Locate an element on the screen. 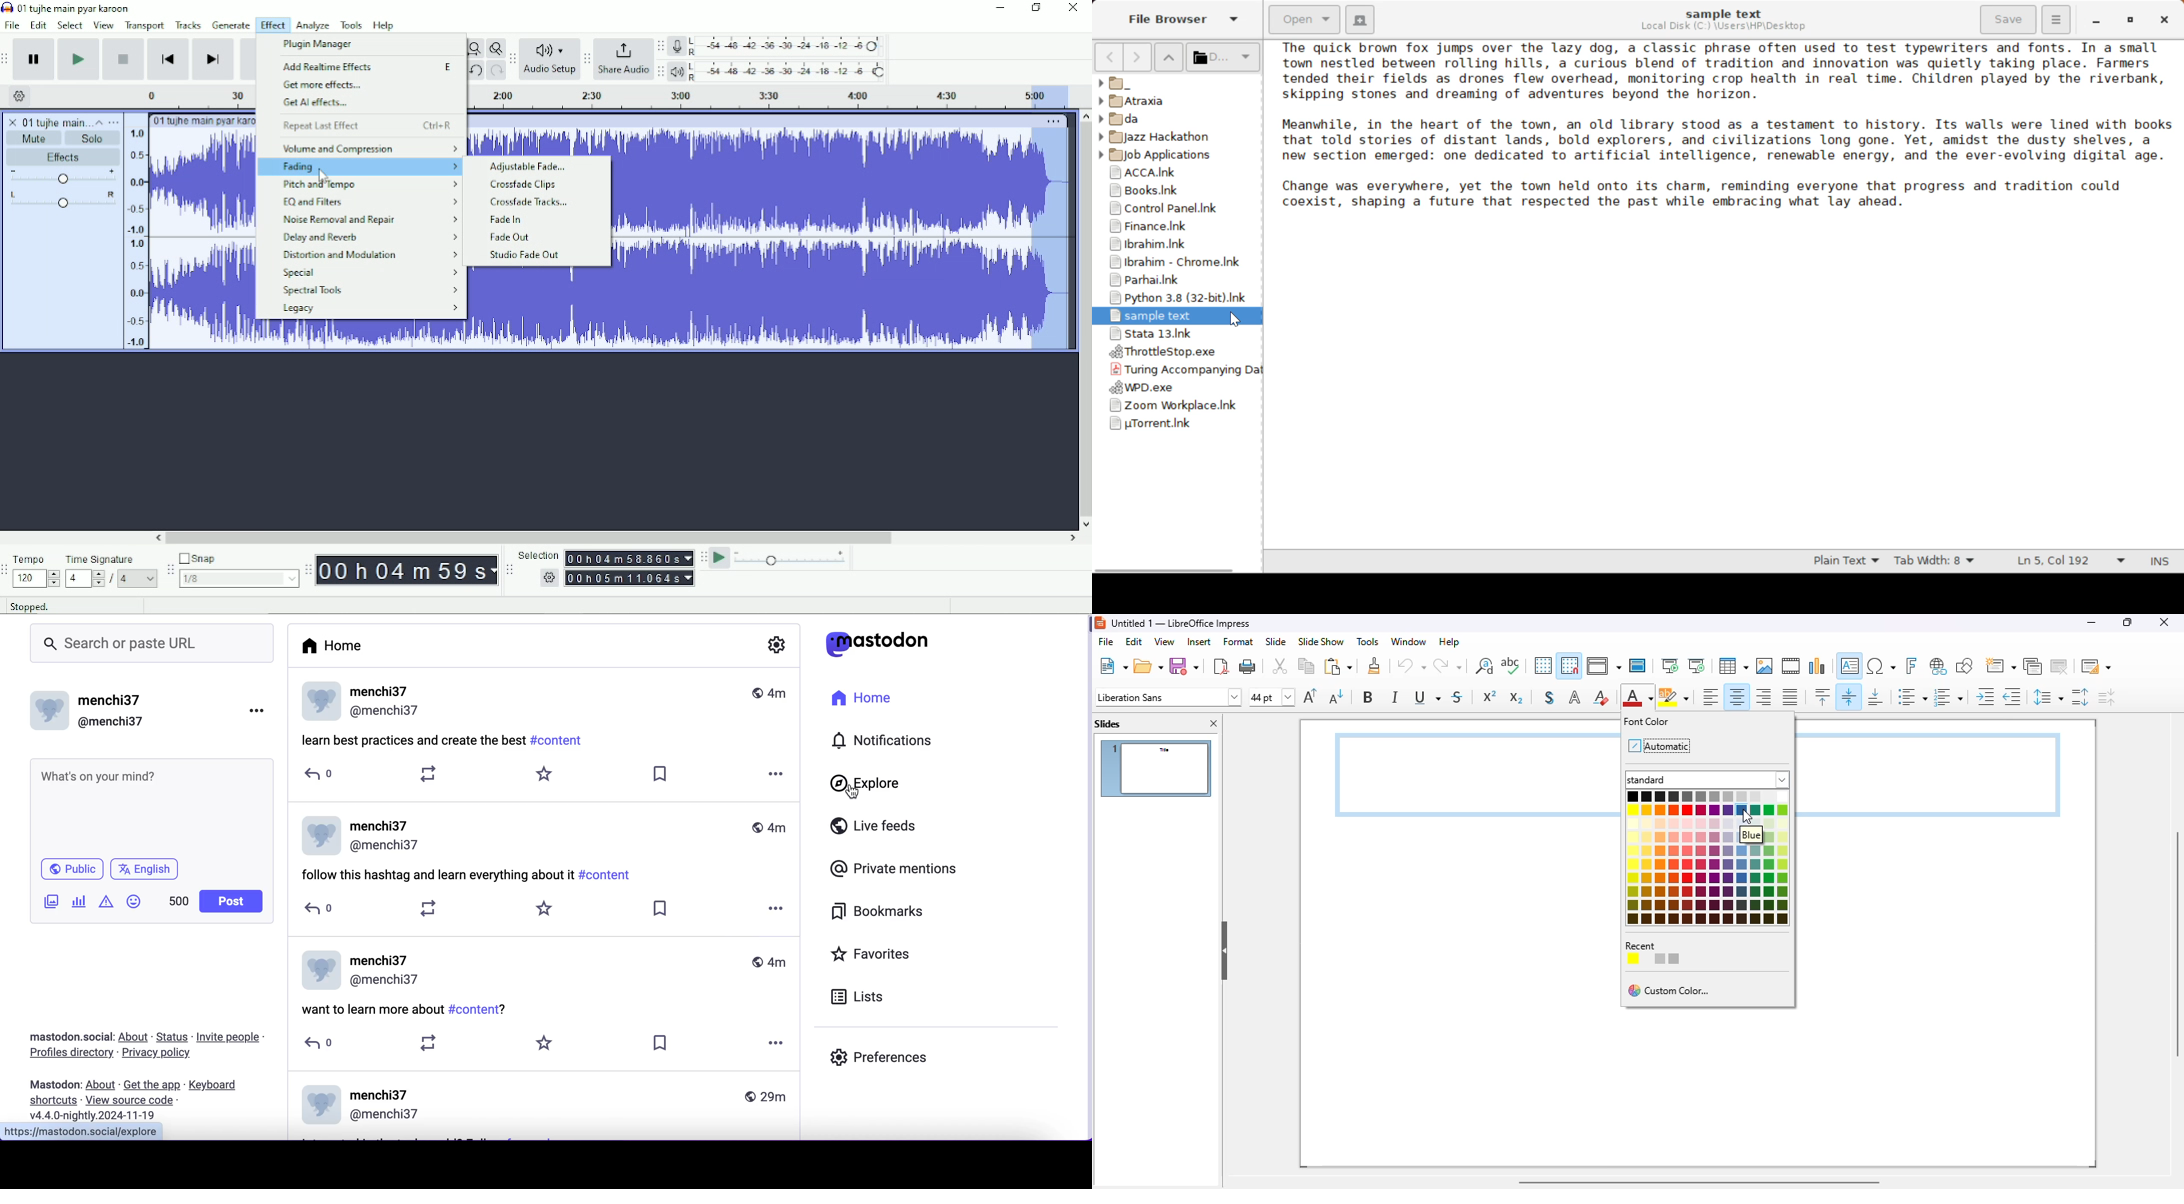 The width and height of the screenshot is (2184, 1204). insert chart is located at coordinates (1818, 666).